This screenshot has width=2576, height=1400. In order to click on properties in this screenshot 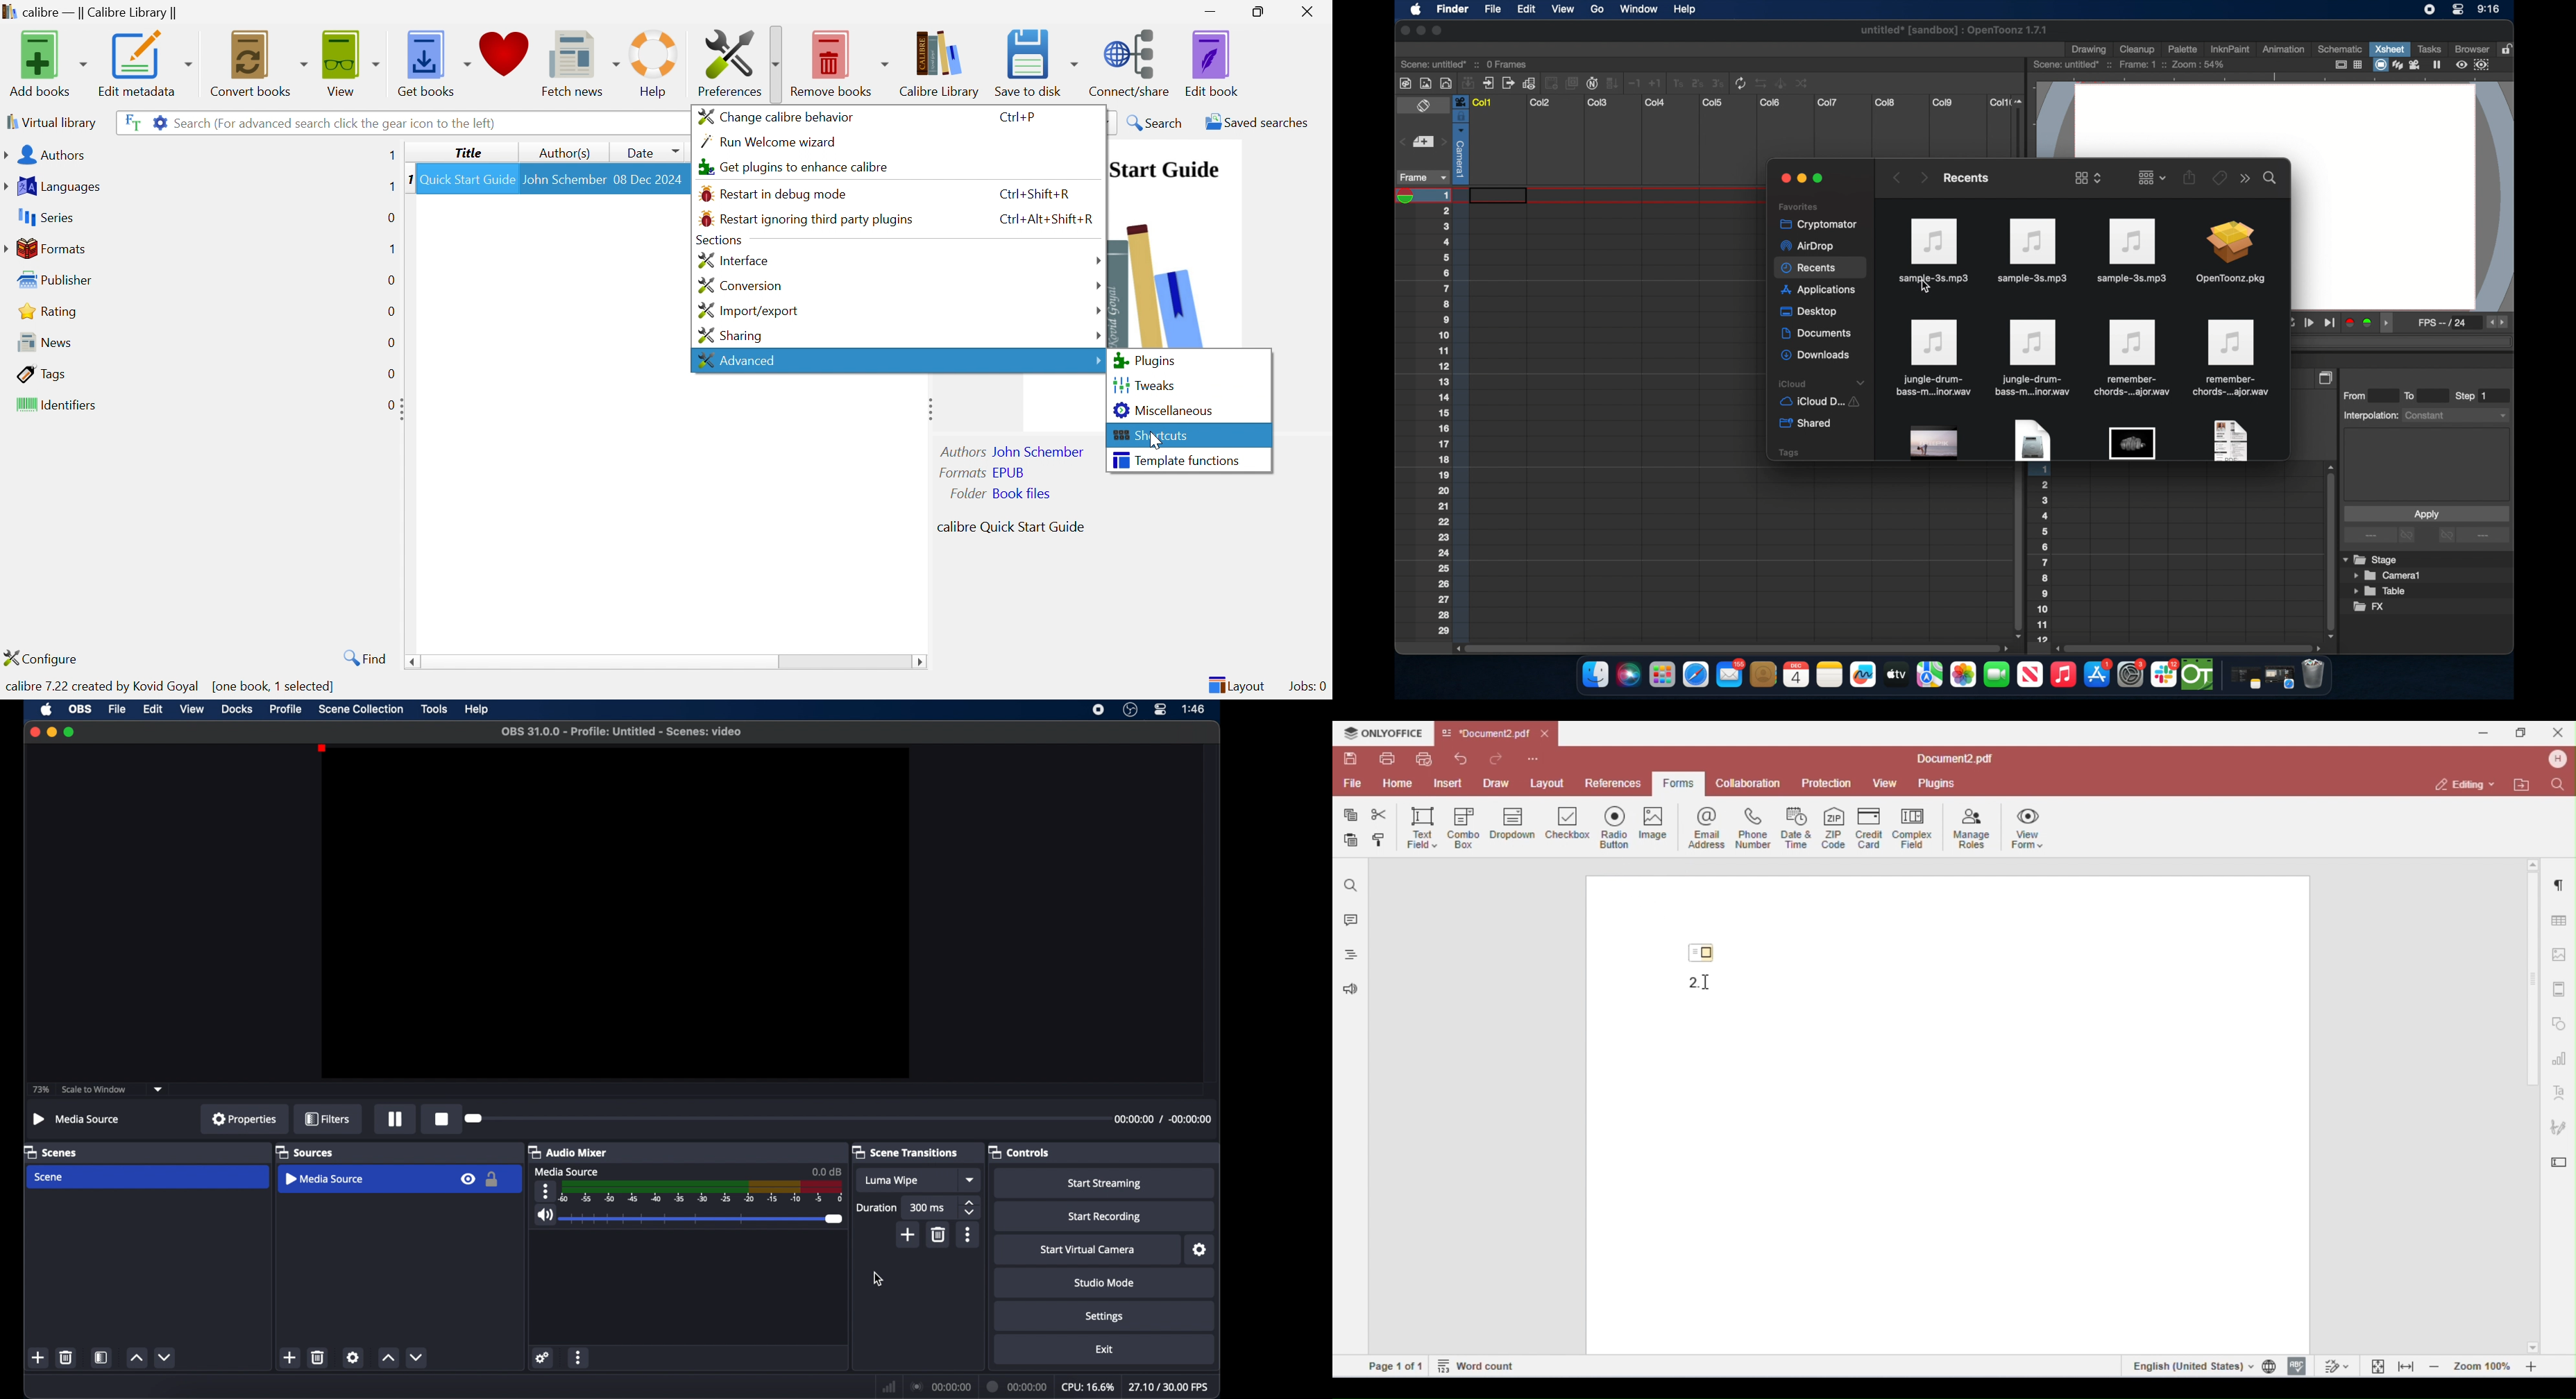, I will do `click(245, 1118)`.